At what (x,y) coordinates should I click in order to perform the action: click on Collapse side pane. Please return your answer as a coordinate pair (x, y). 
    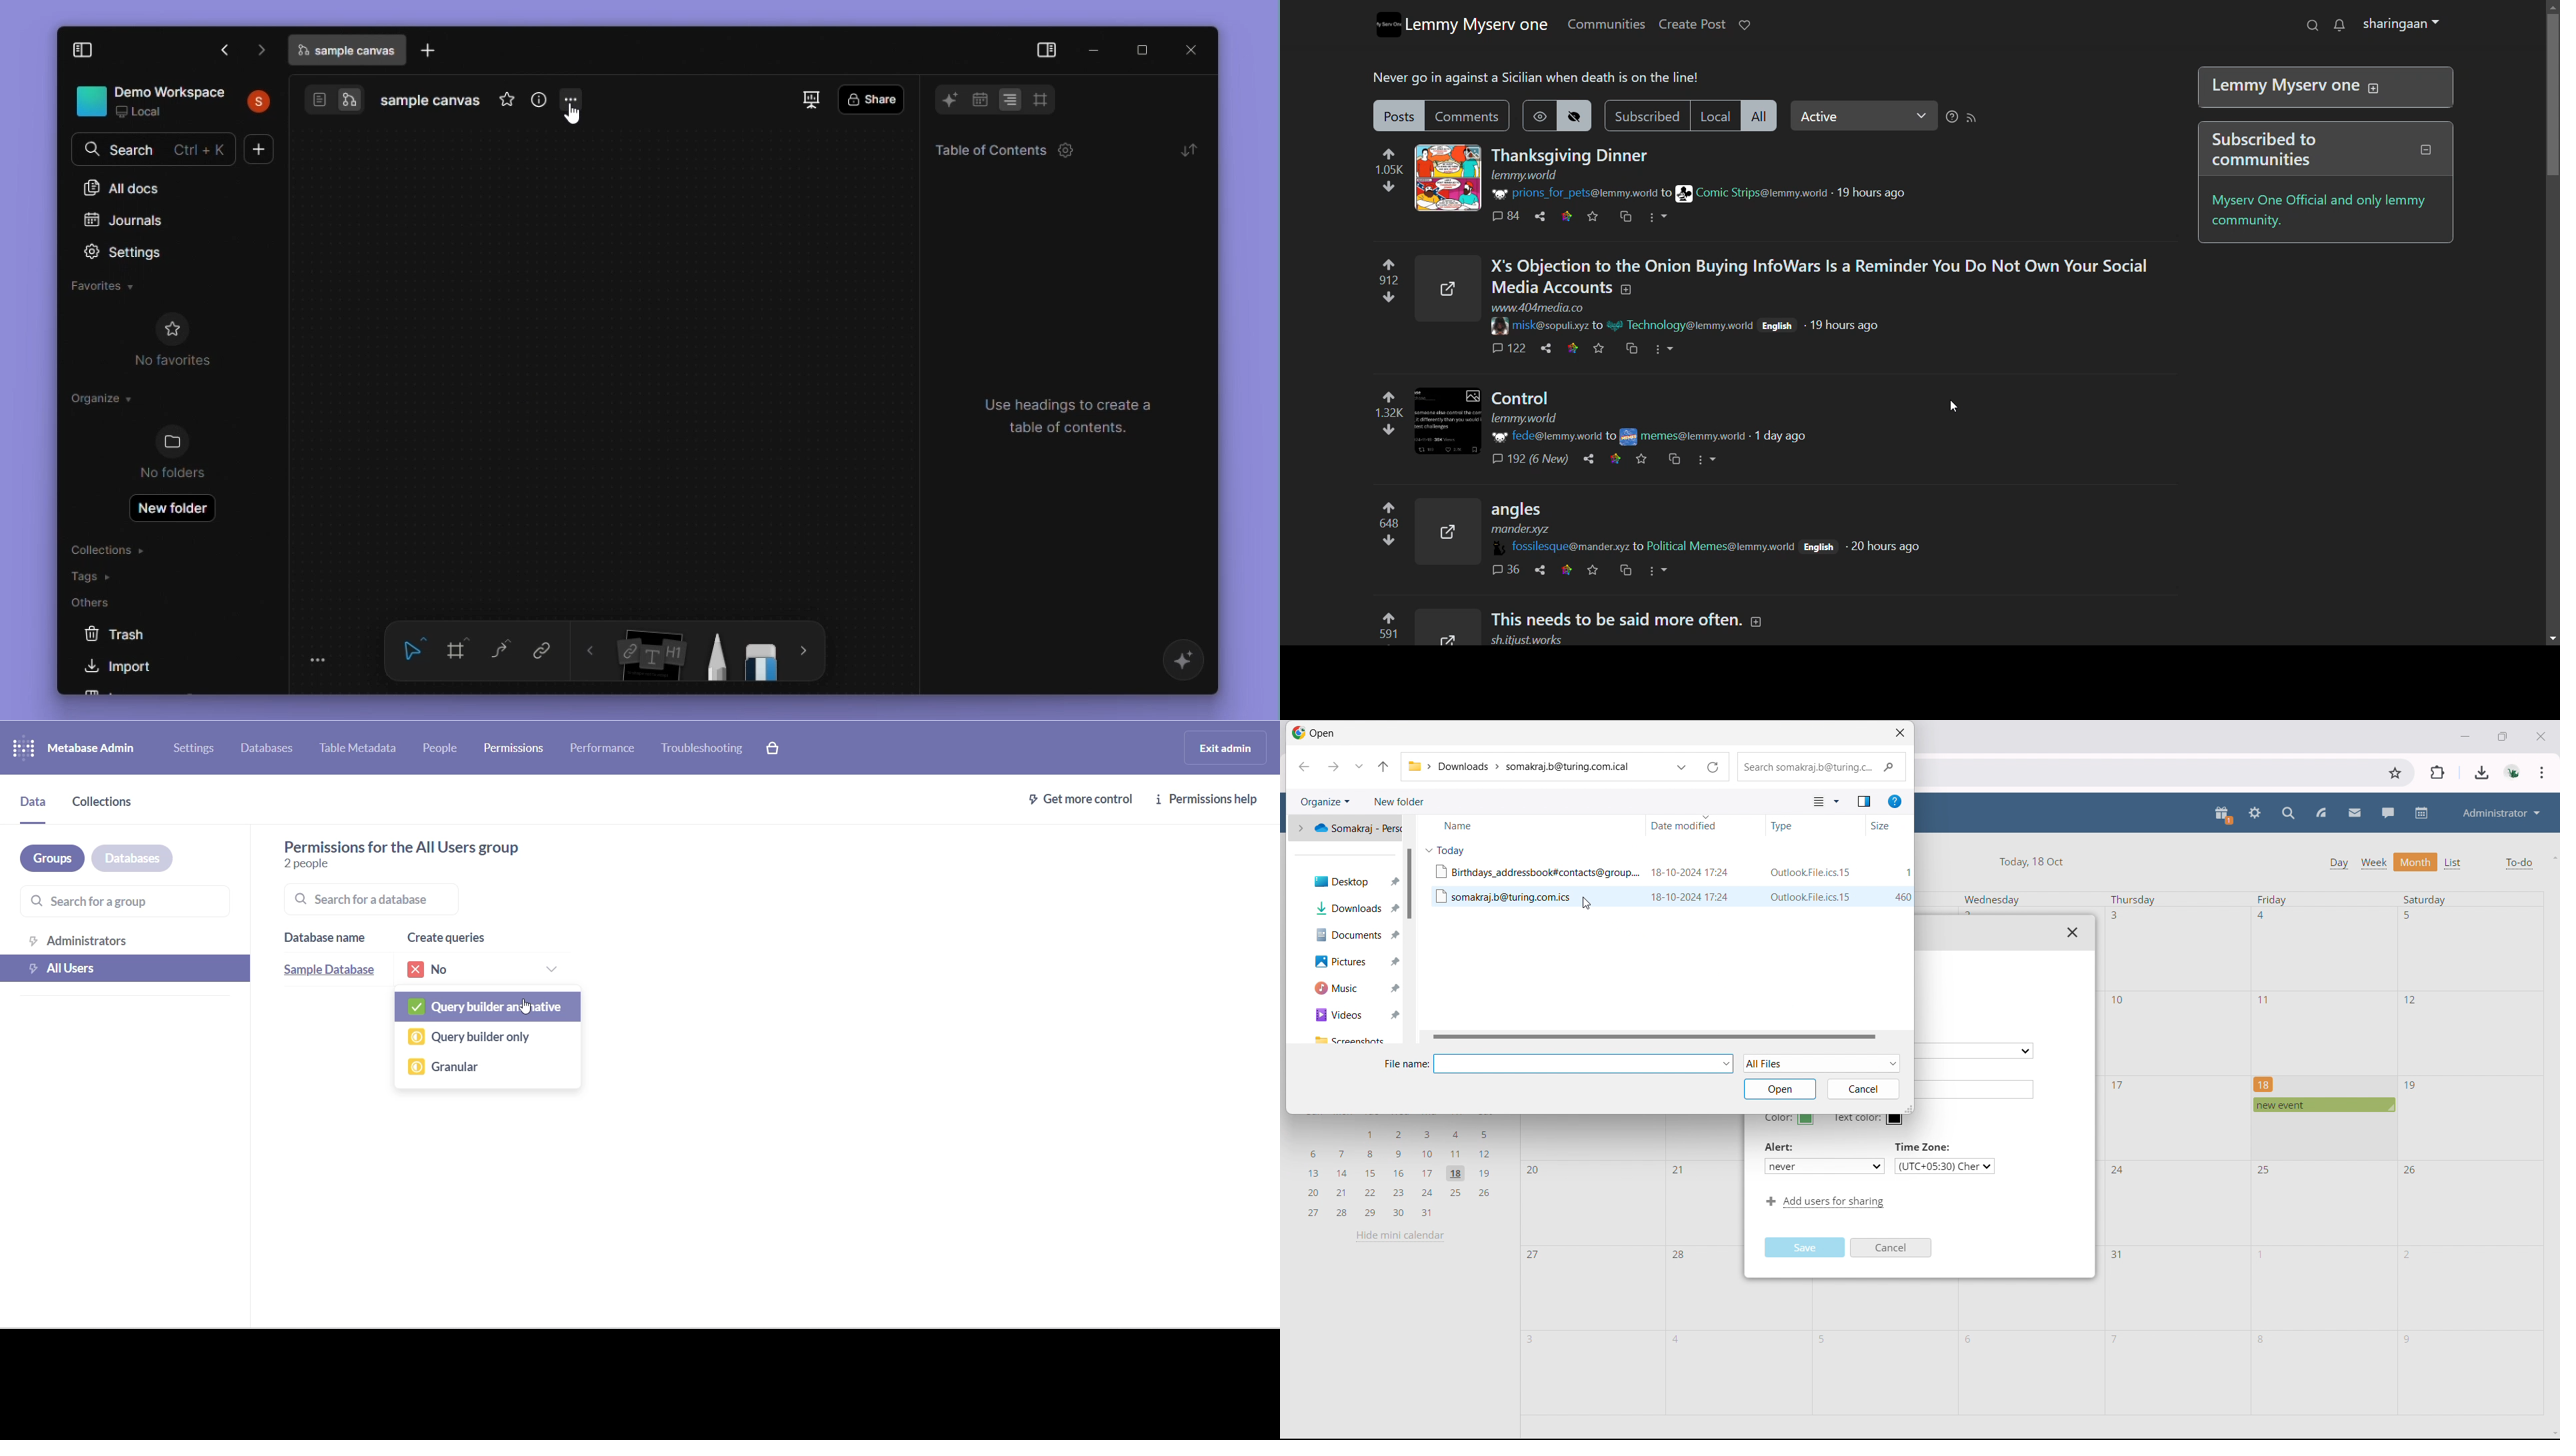
    Looking at the image, I should click on (1045, 51).